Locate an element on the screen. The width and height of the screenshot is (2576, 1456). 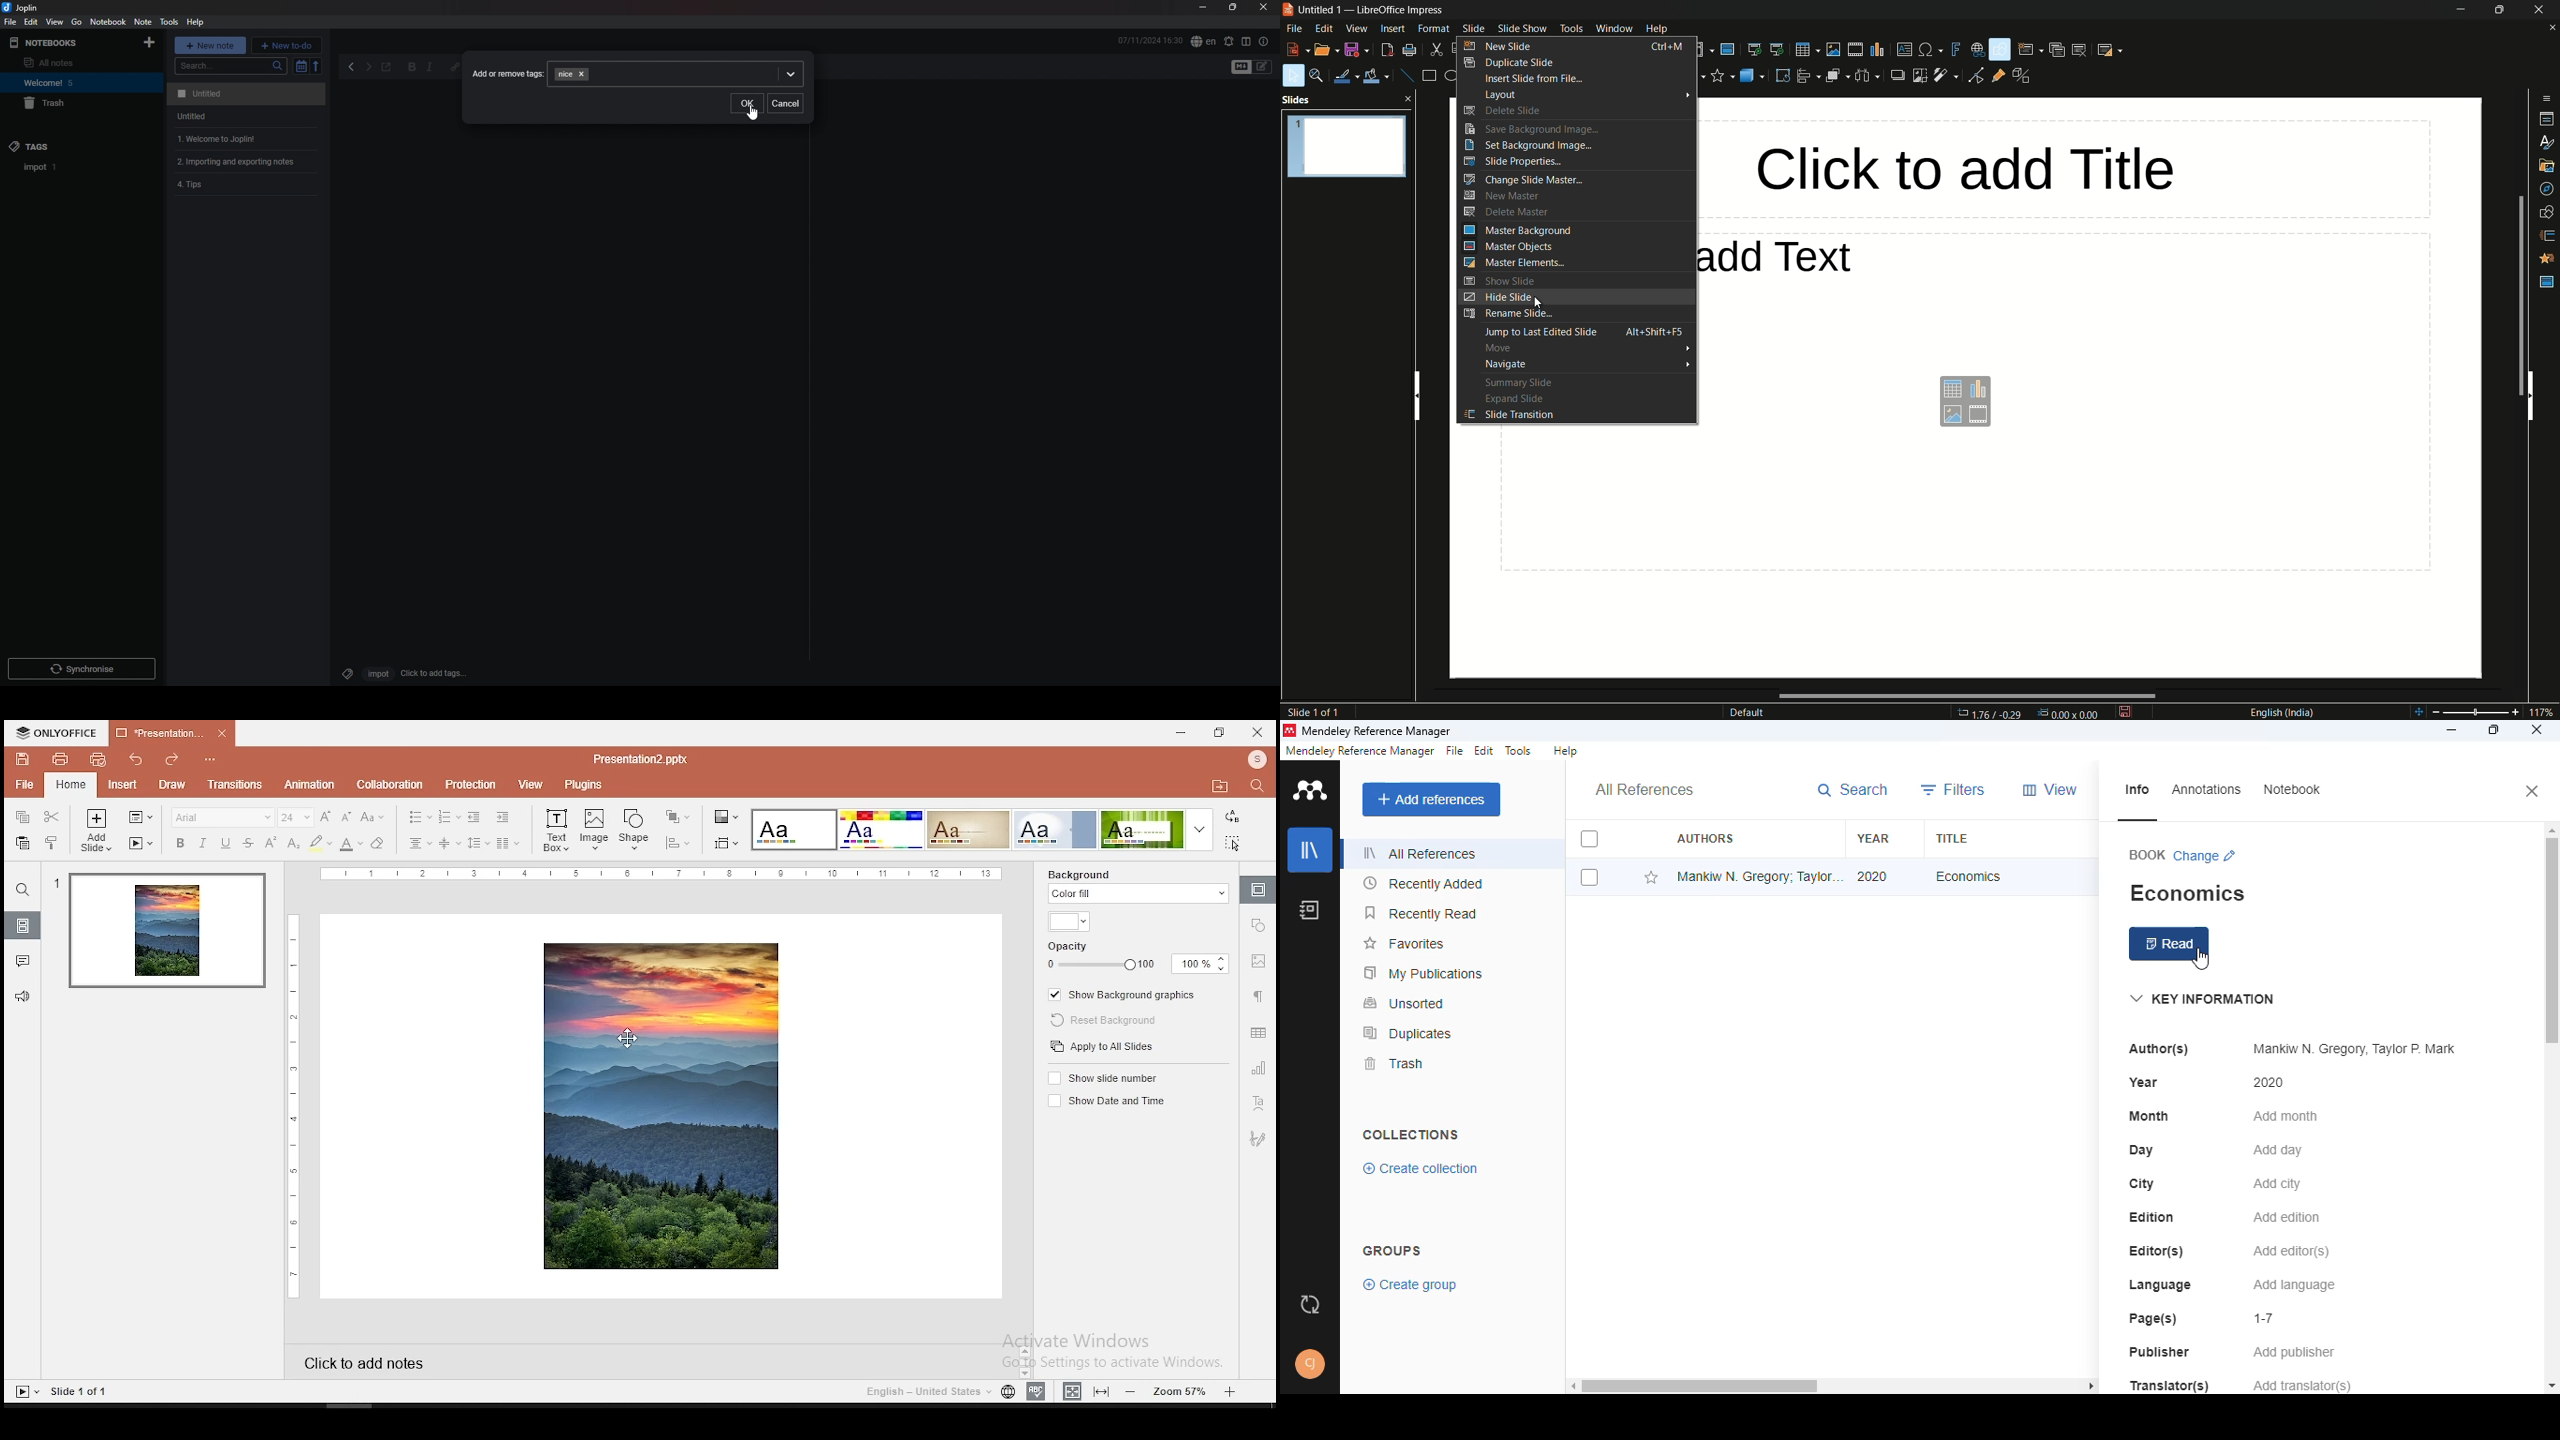
opacity is located at coordinates (1138, 958).